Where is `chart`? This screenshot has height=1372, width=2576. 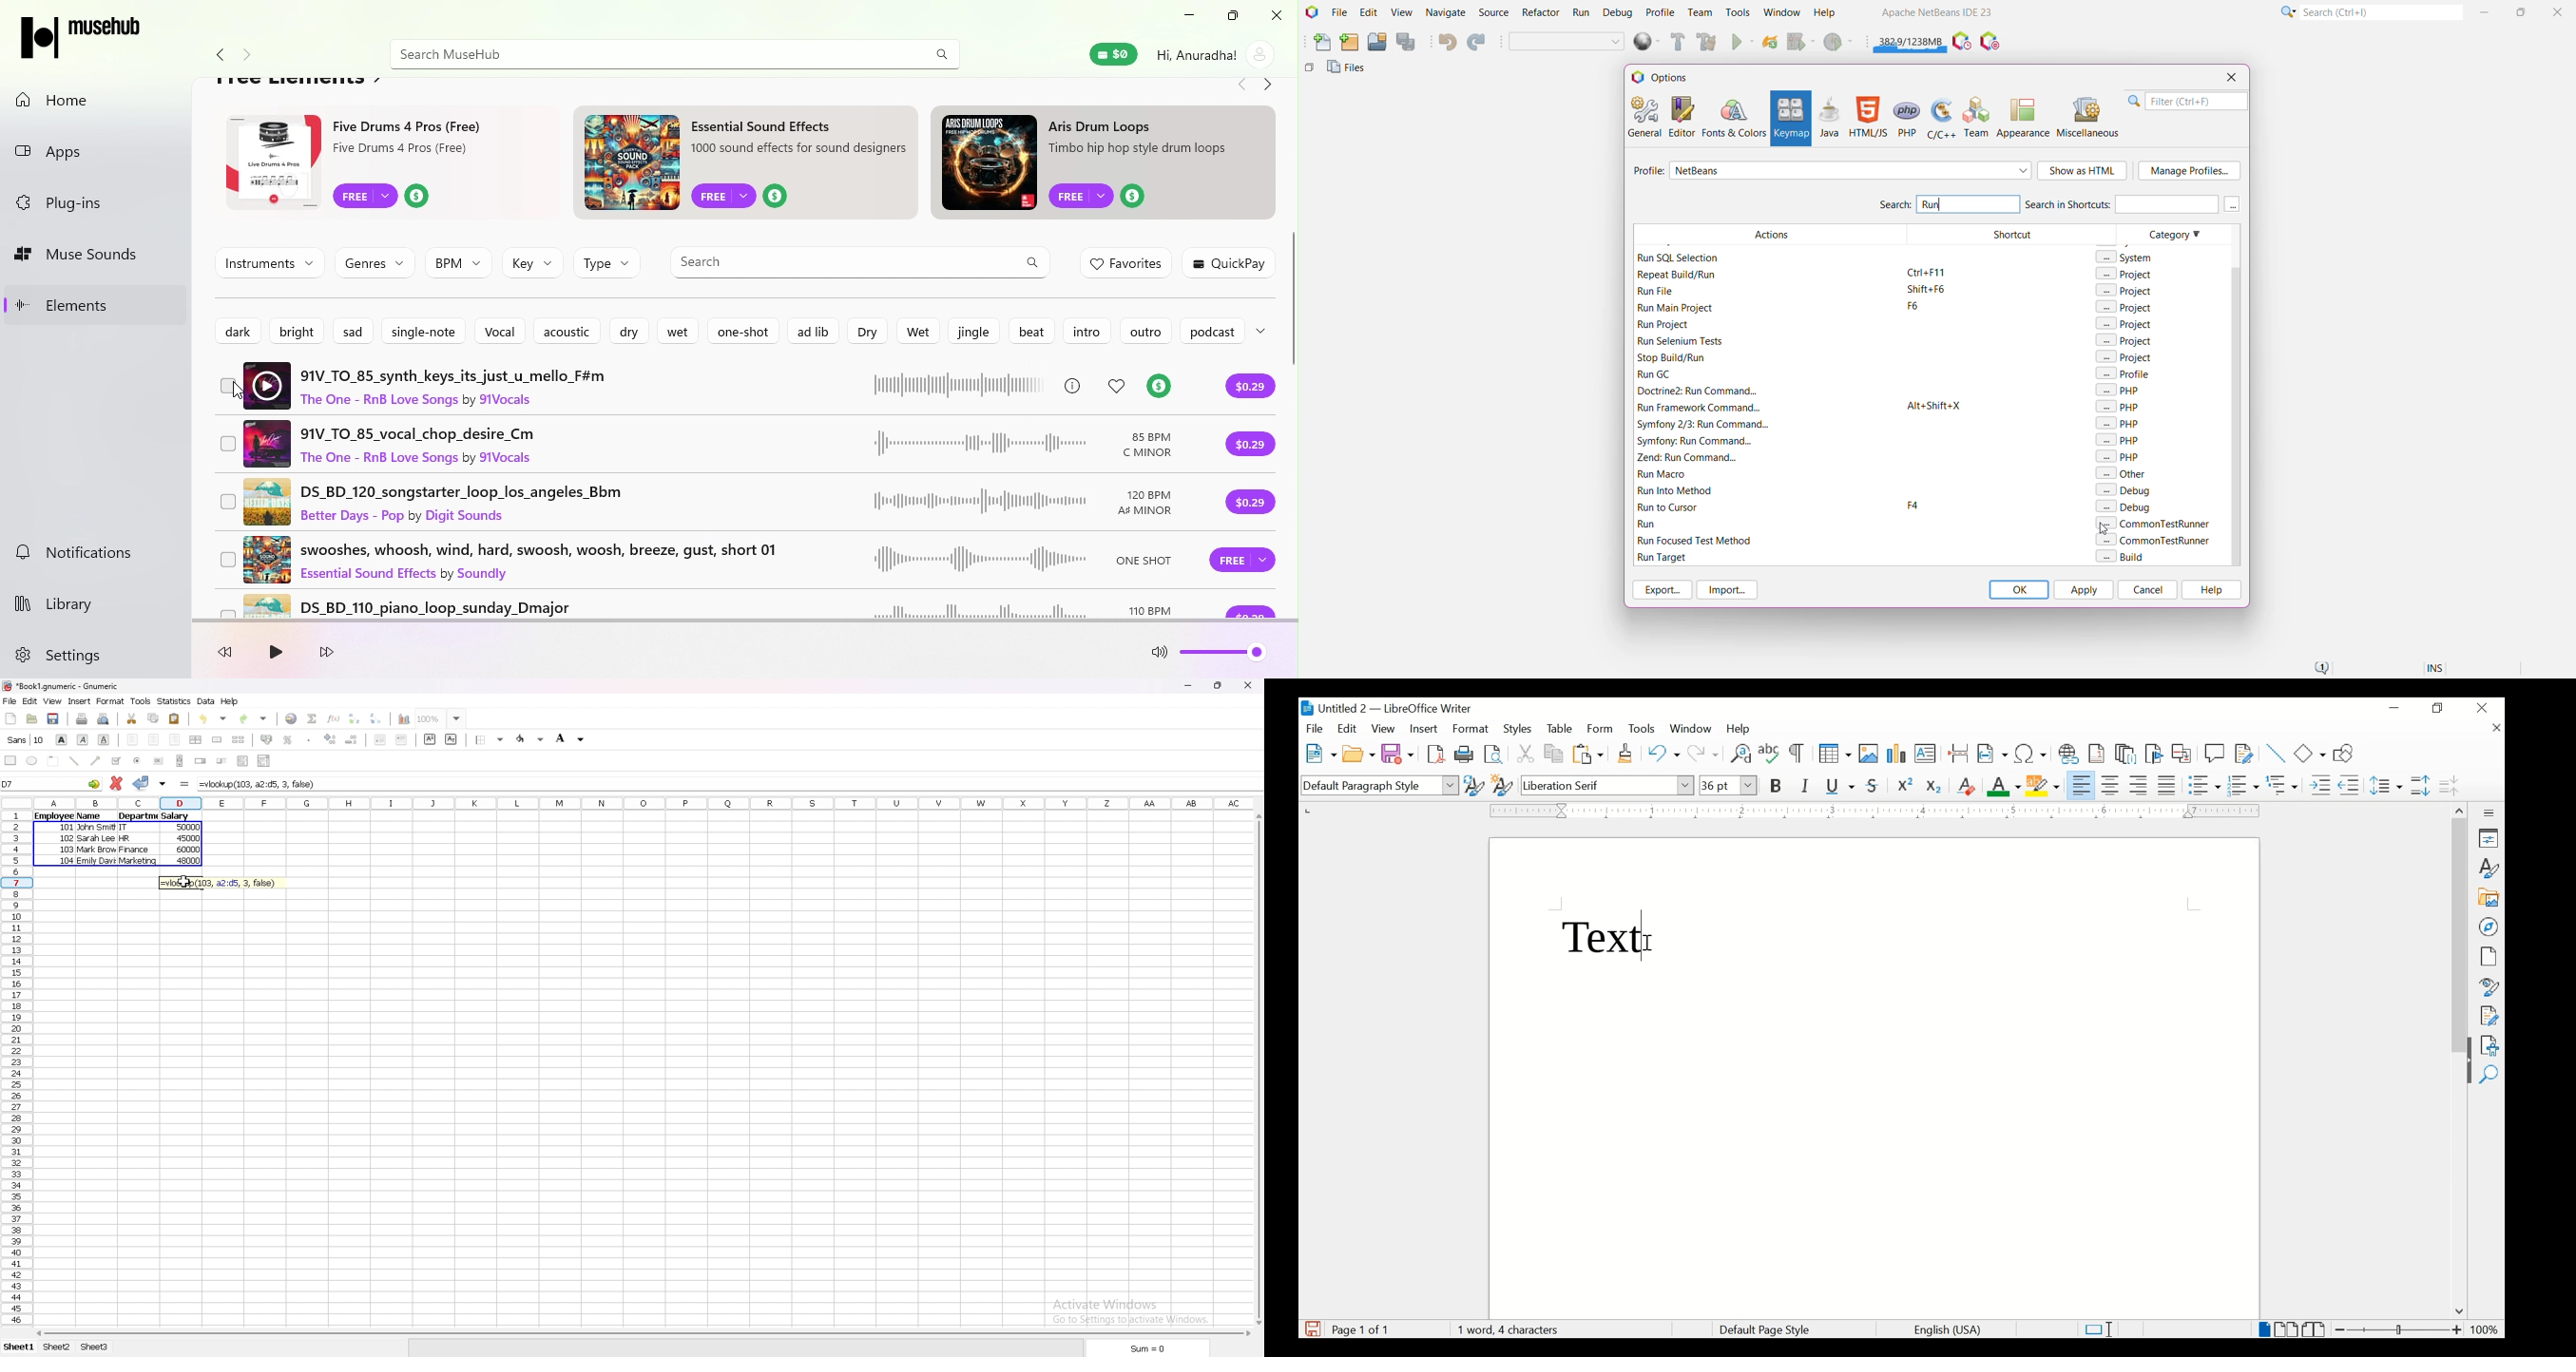 chart is located at coordinates (405, 719).